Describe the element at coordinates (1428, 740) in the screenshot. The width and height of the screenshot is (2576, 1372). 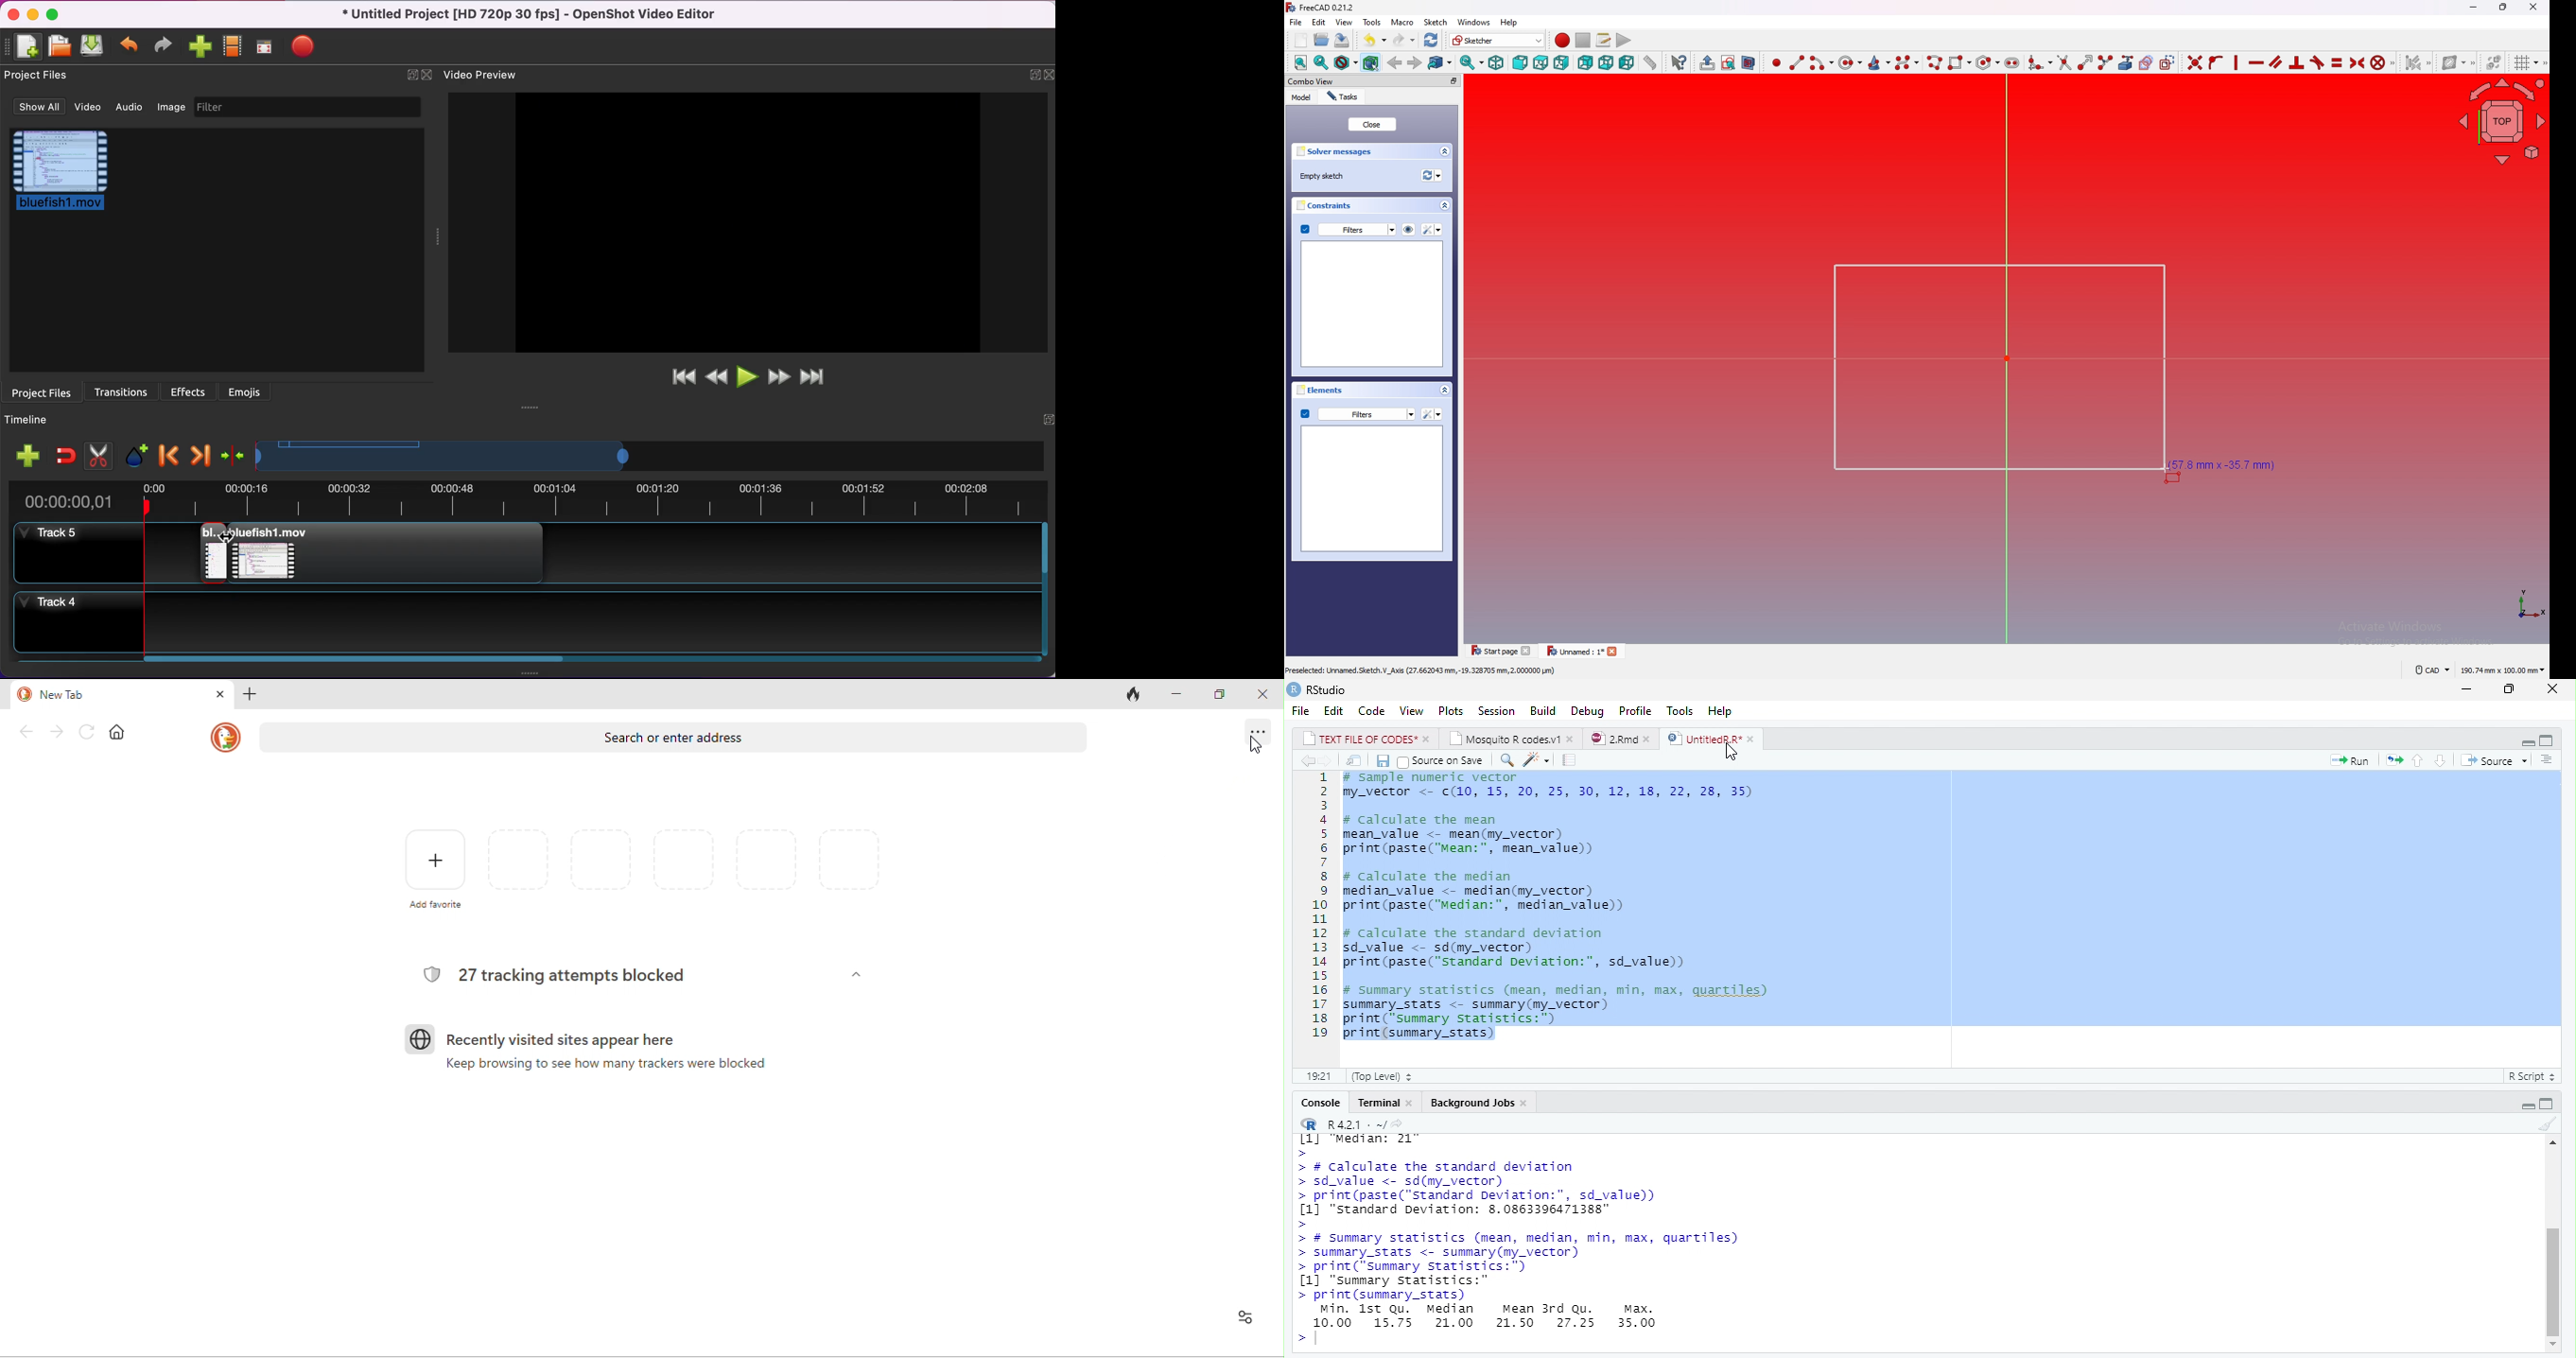
I see `close` at that location.